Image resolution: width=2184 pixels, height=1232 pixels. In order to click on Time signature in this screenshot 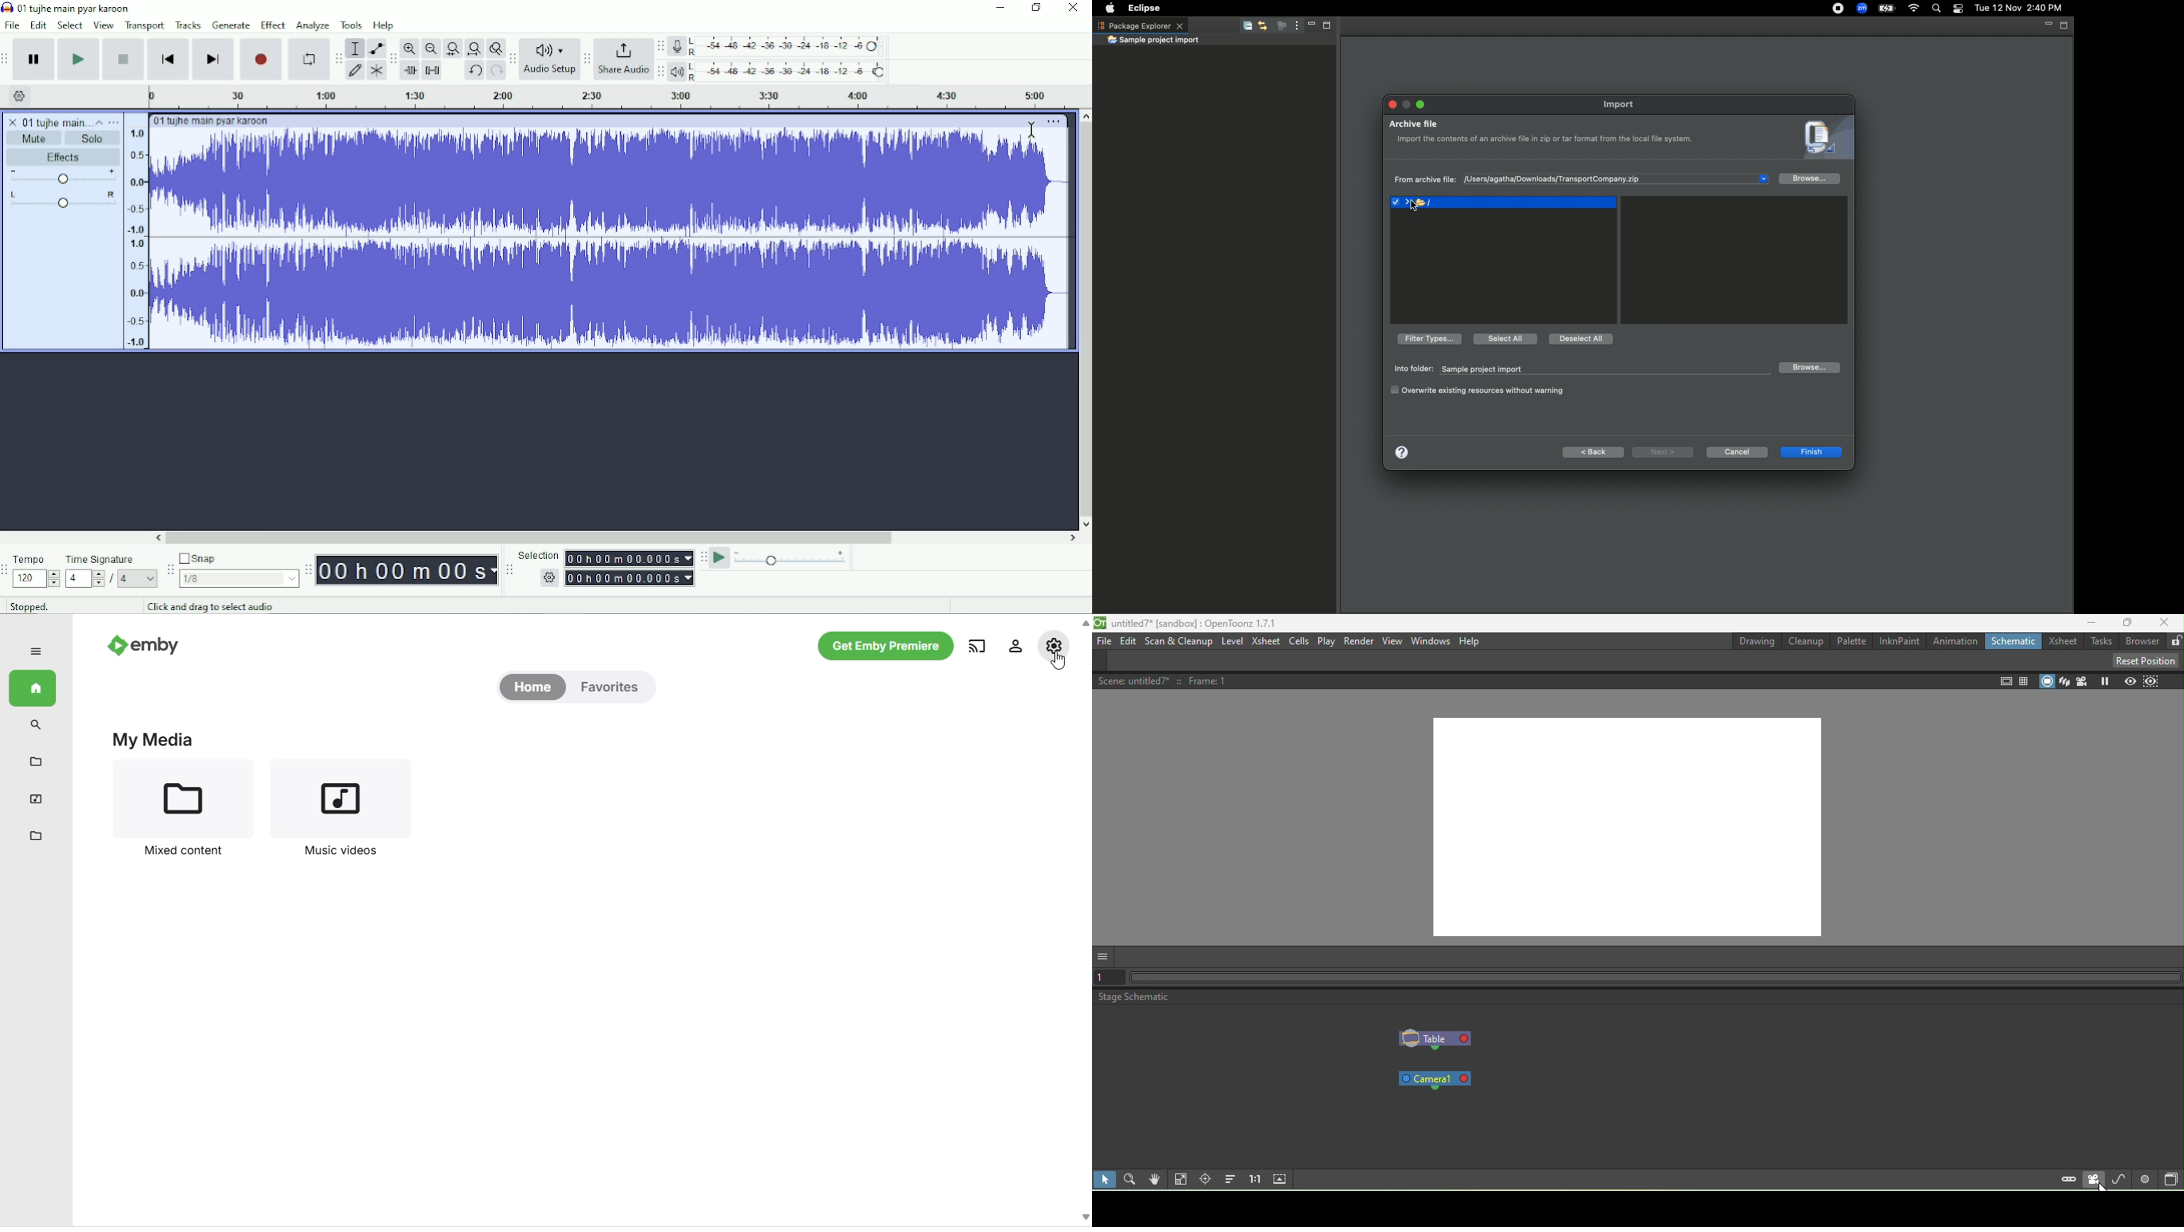, I will do `click(111, 559)`.